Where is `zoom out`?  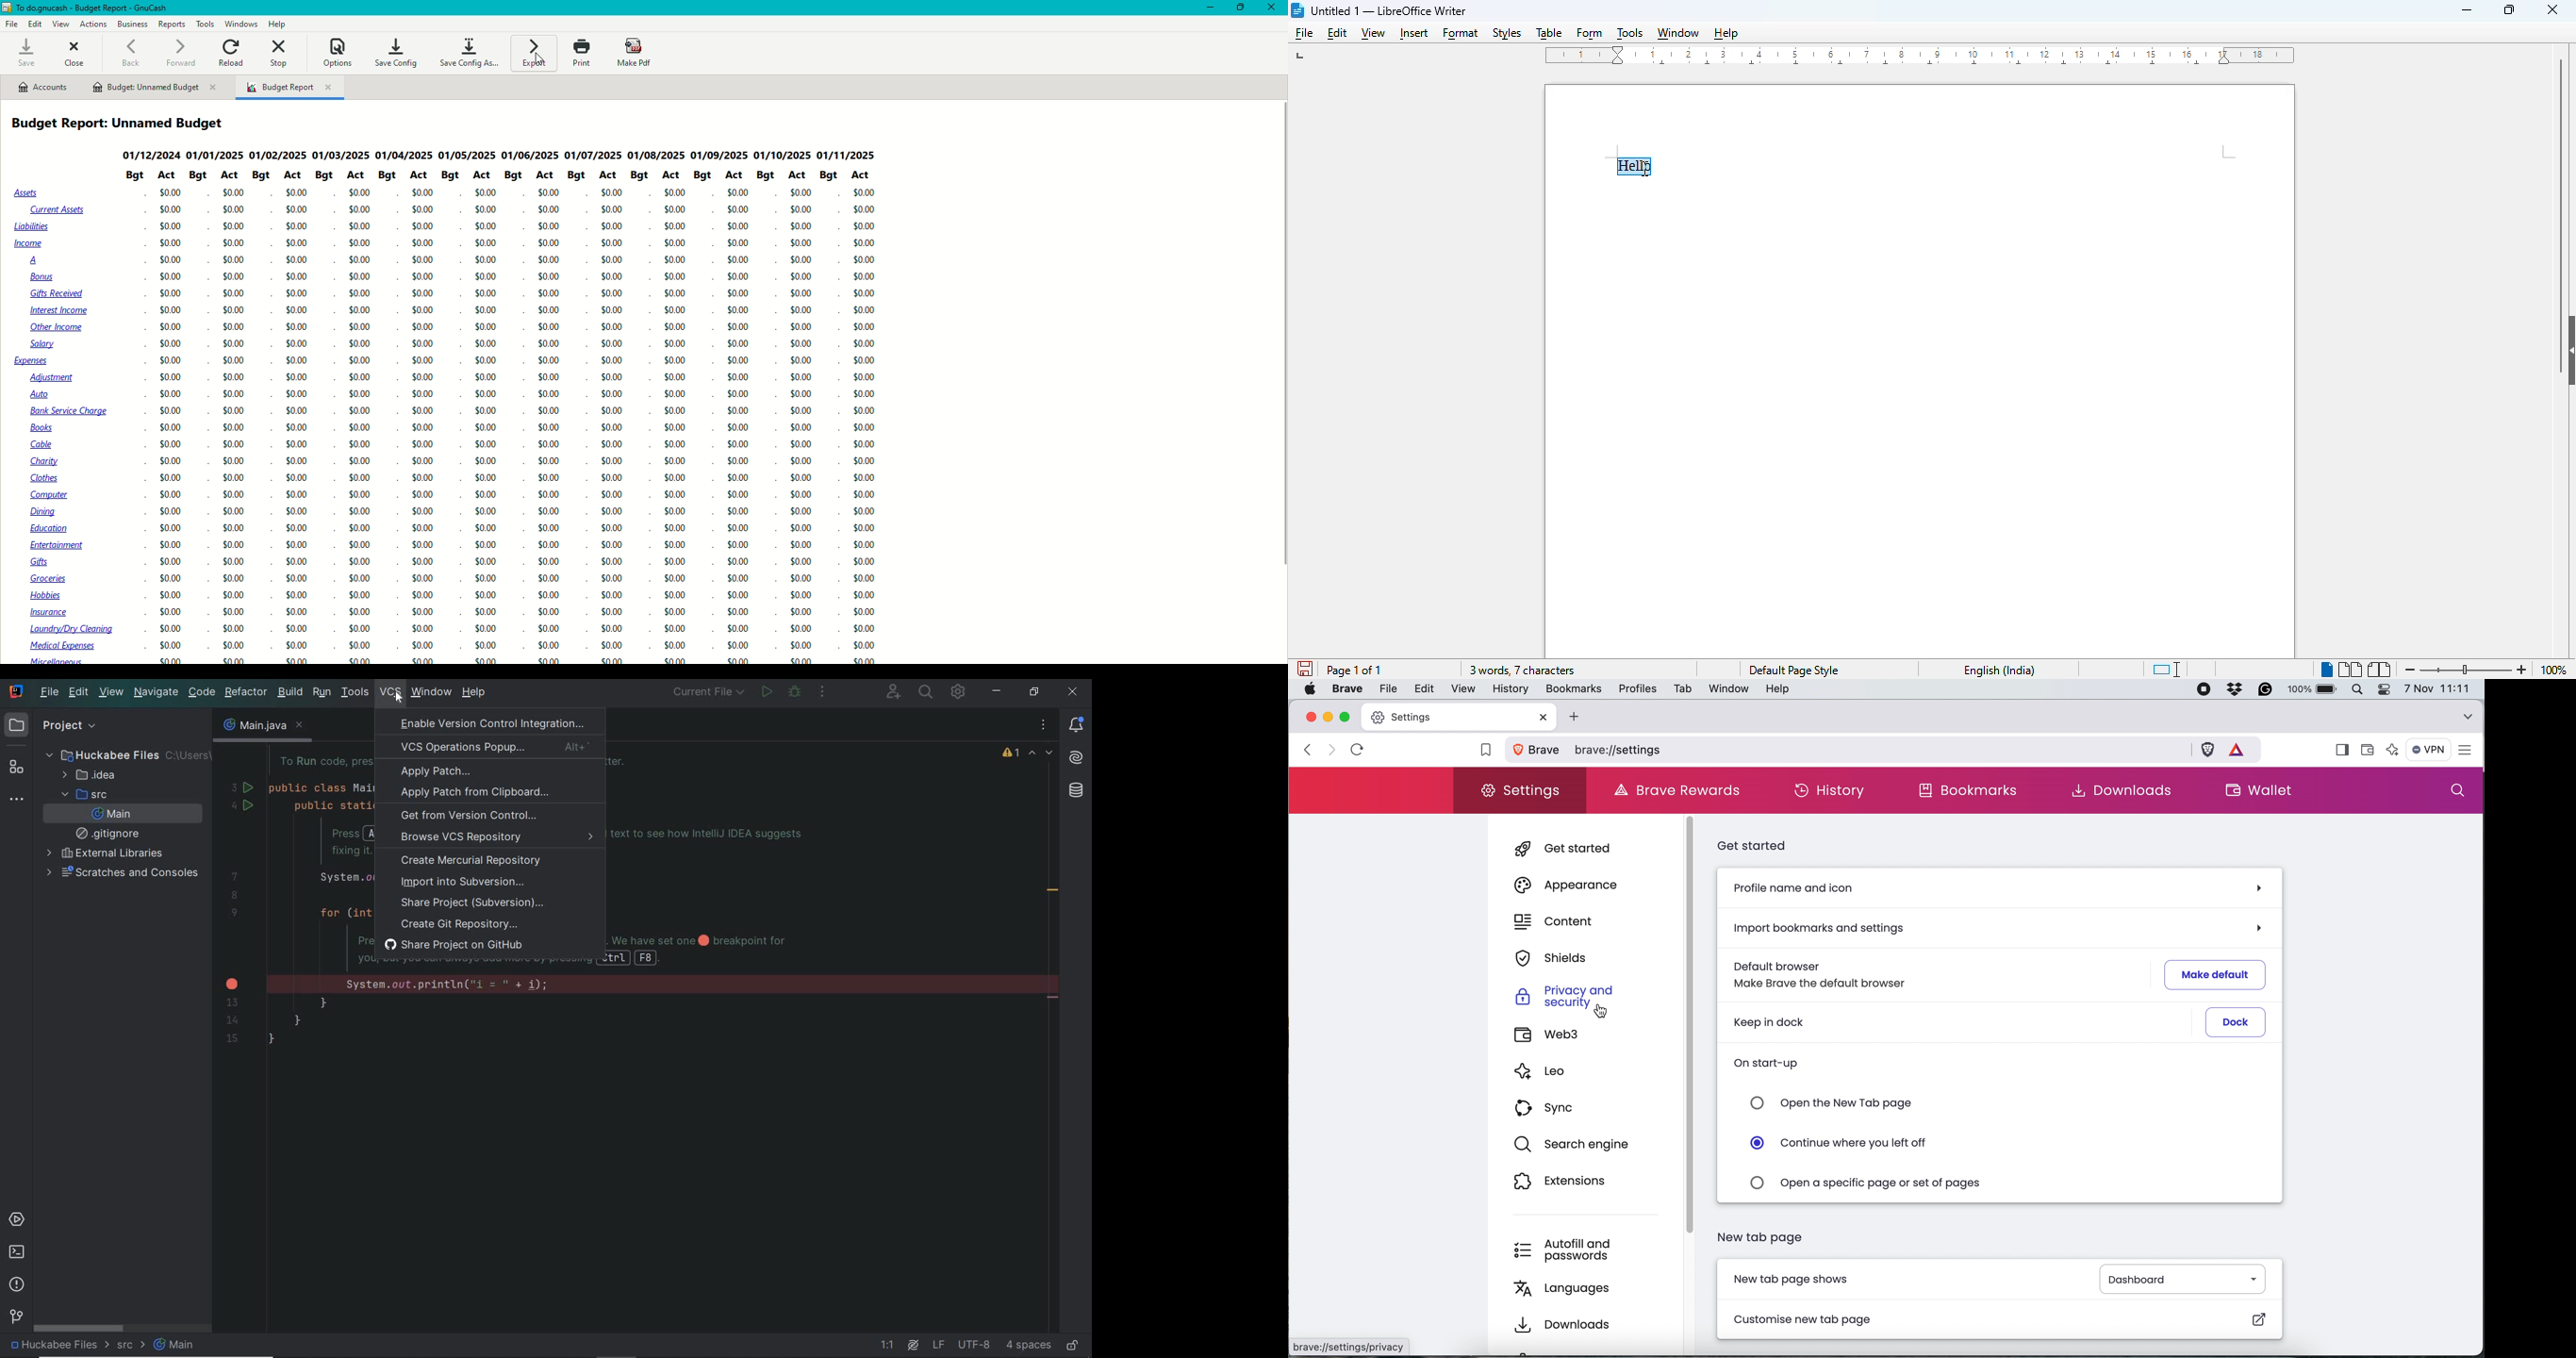
zoom out is located at coordinates (2411, 670).